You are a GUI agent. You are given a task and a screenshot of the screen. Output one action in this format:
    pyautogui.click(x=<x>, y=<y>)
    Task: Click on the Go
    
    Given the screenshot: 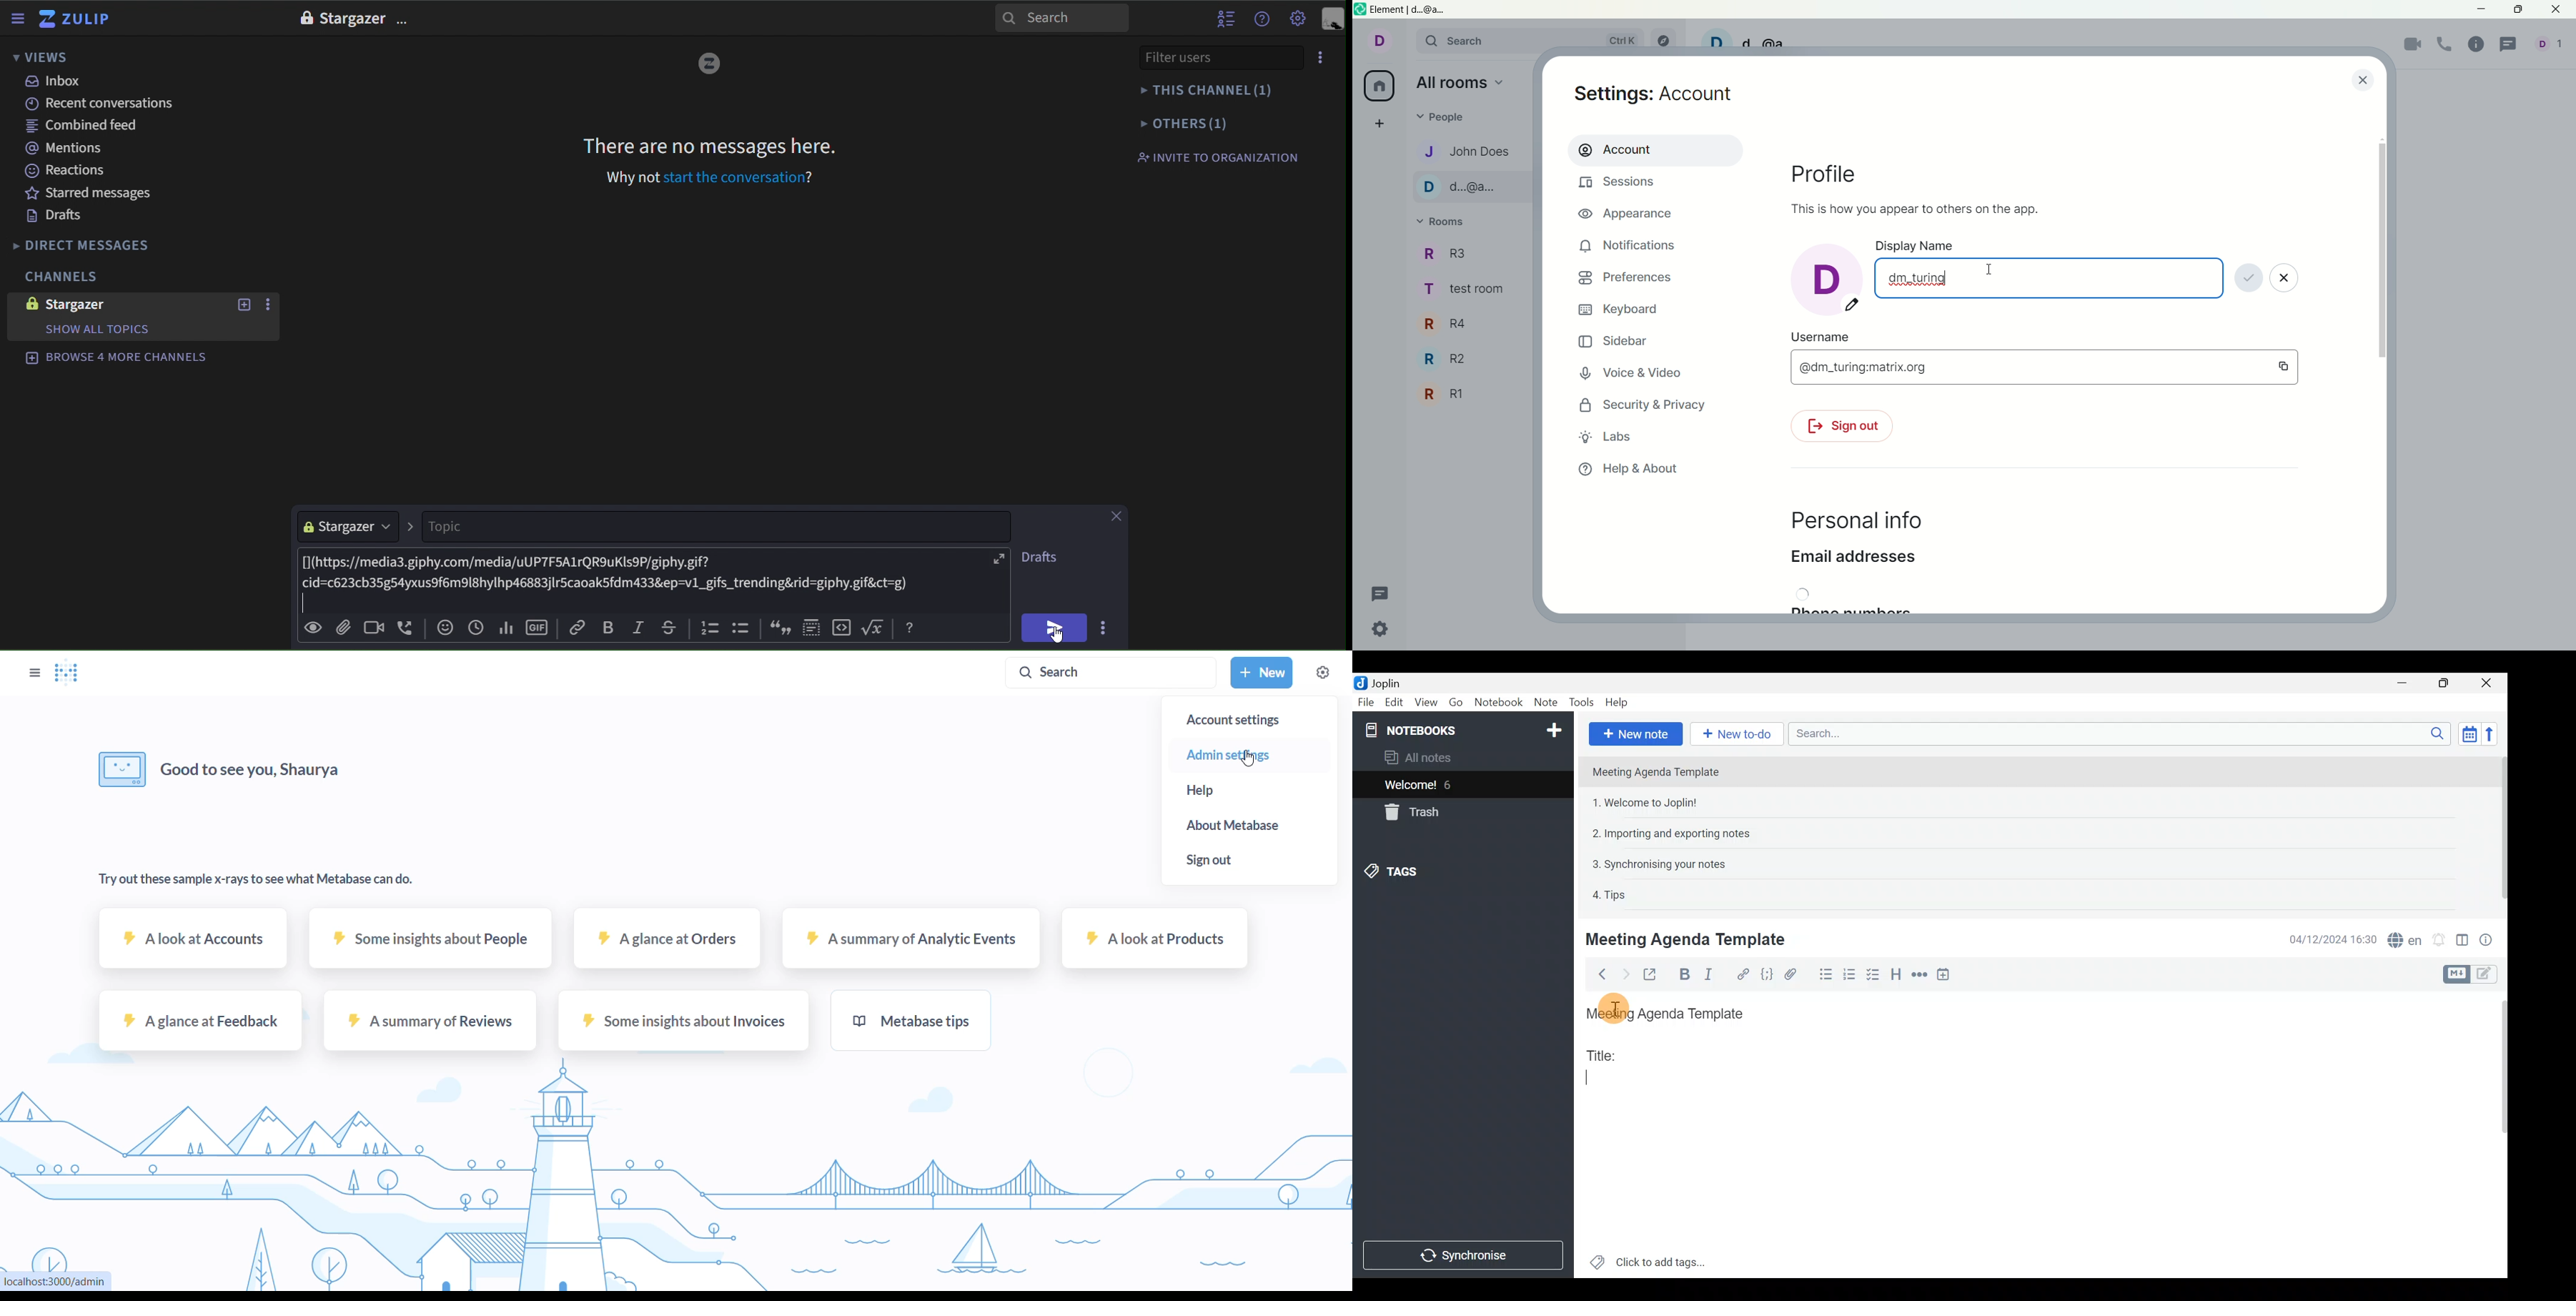 What is the action you would take?
    pyautogui.click(x=1456, y=702)
    